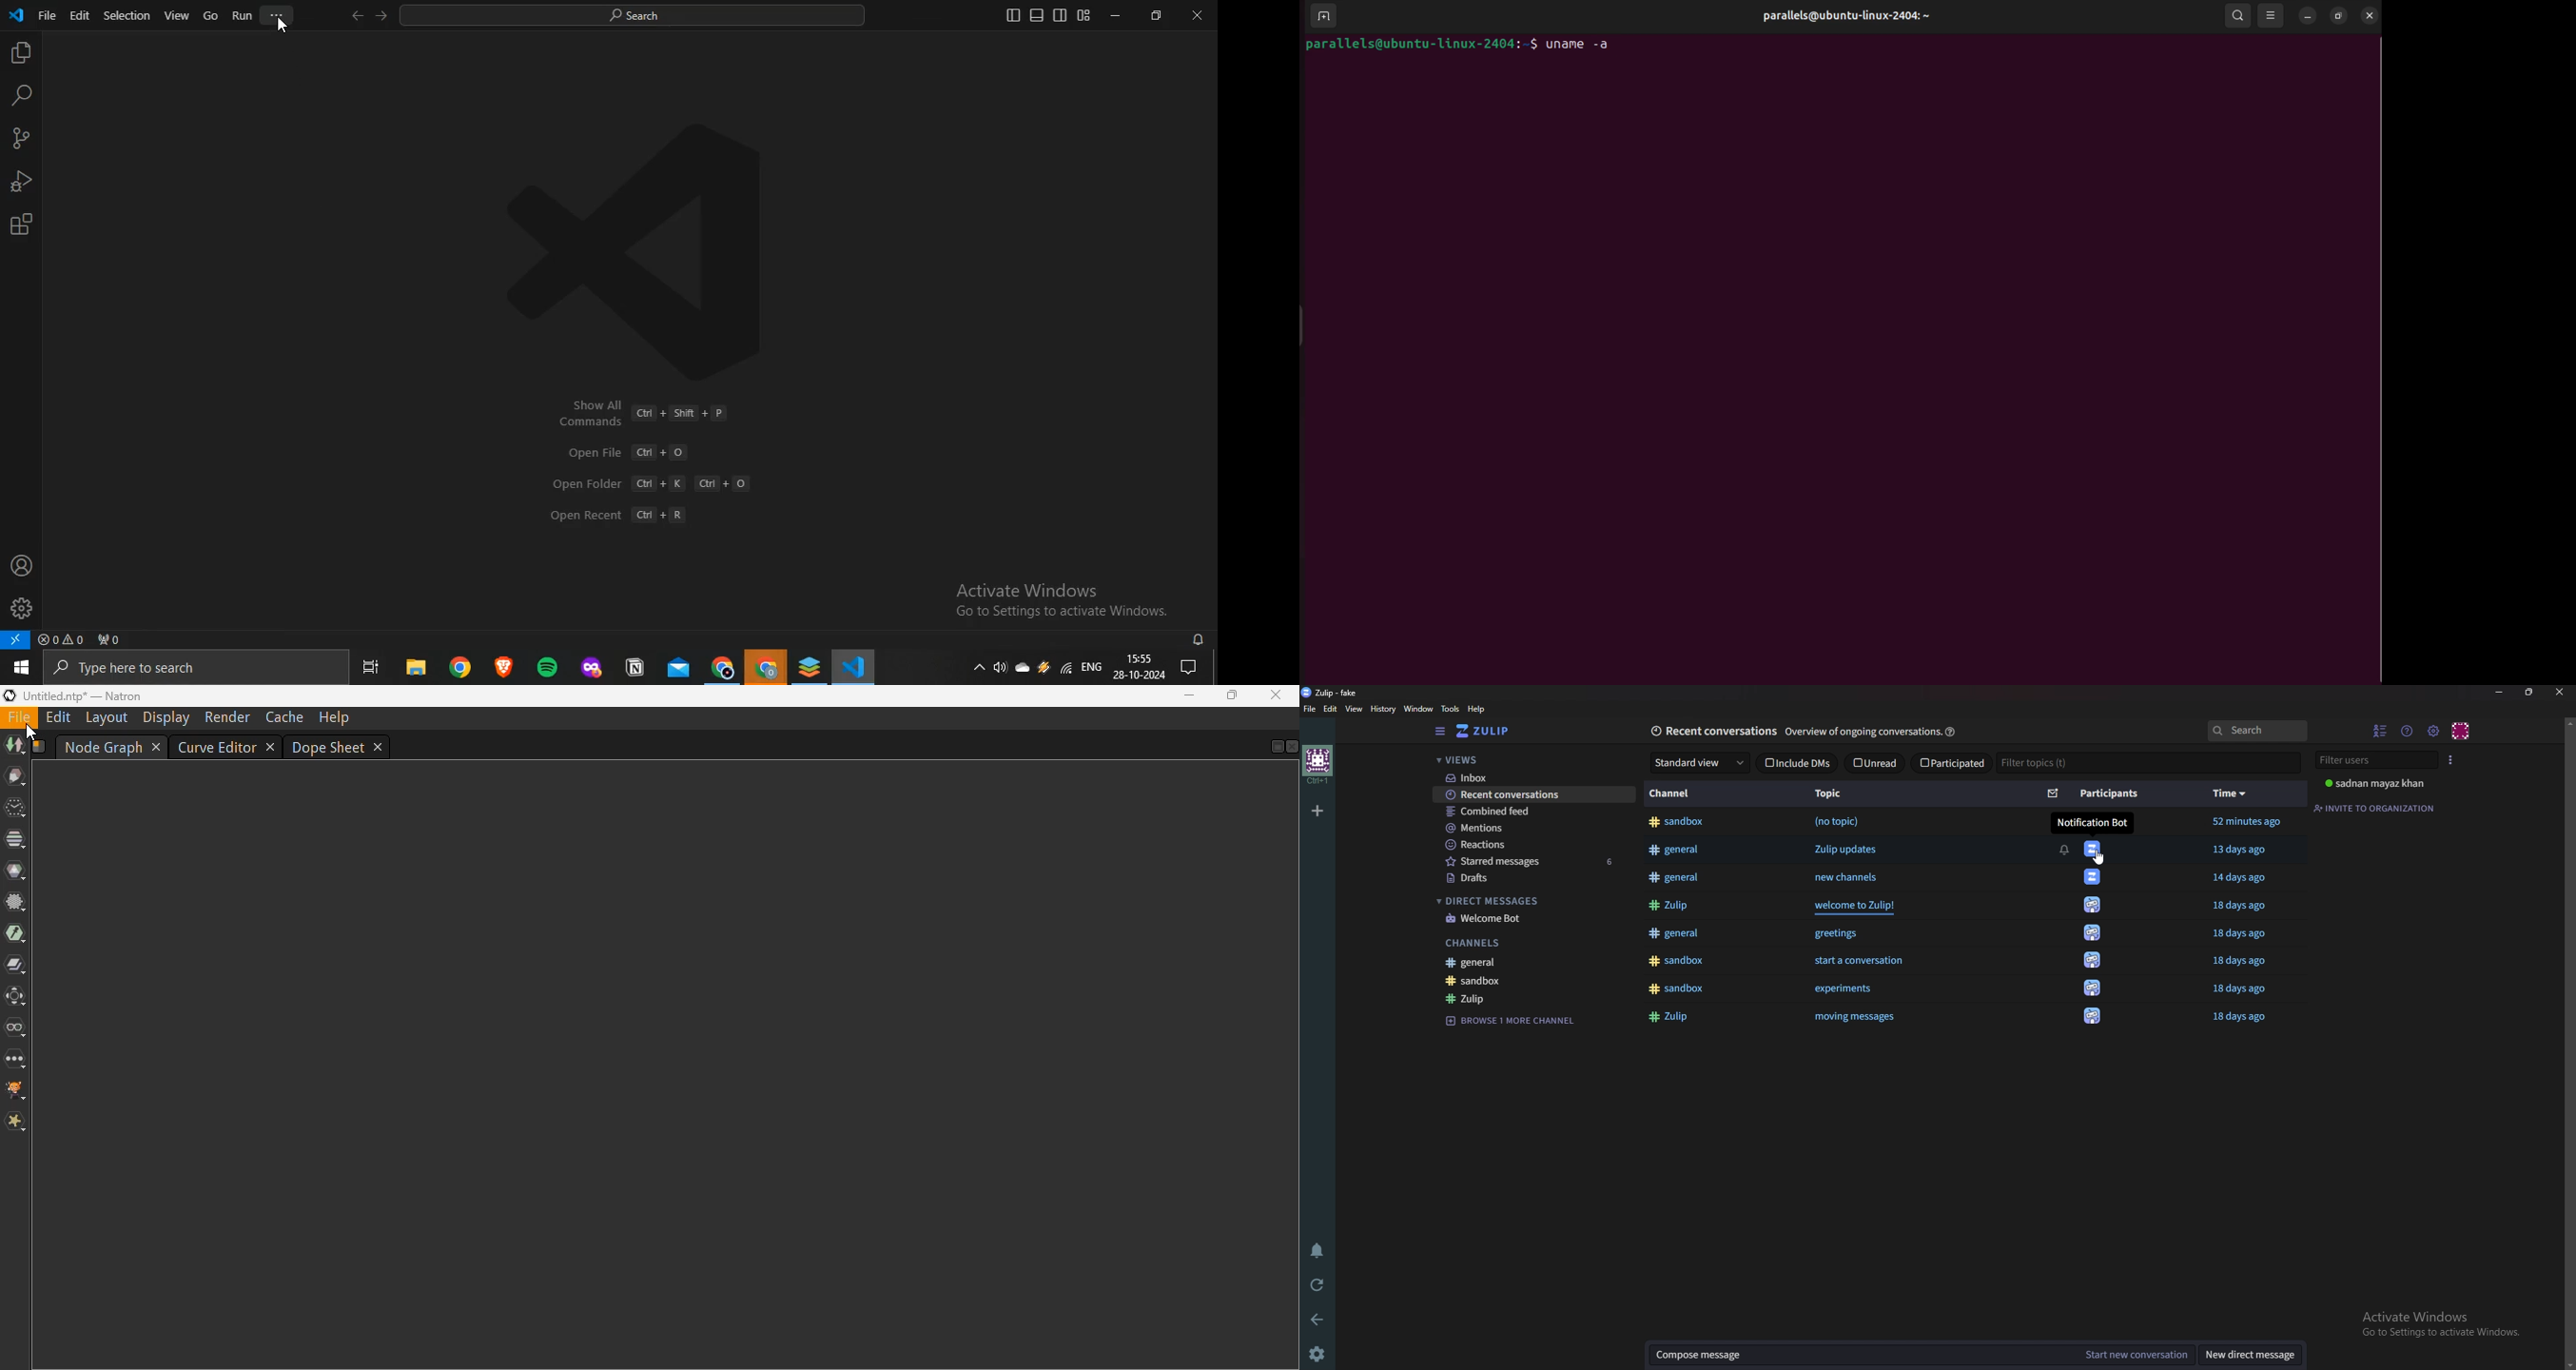  What do you see at coordinates (2239, 849) in the screenshot?
I see `13 days ago` at bounding box center [2239, 849].